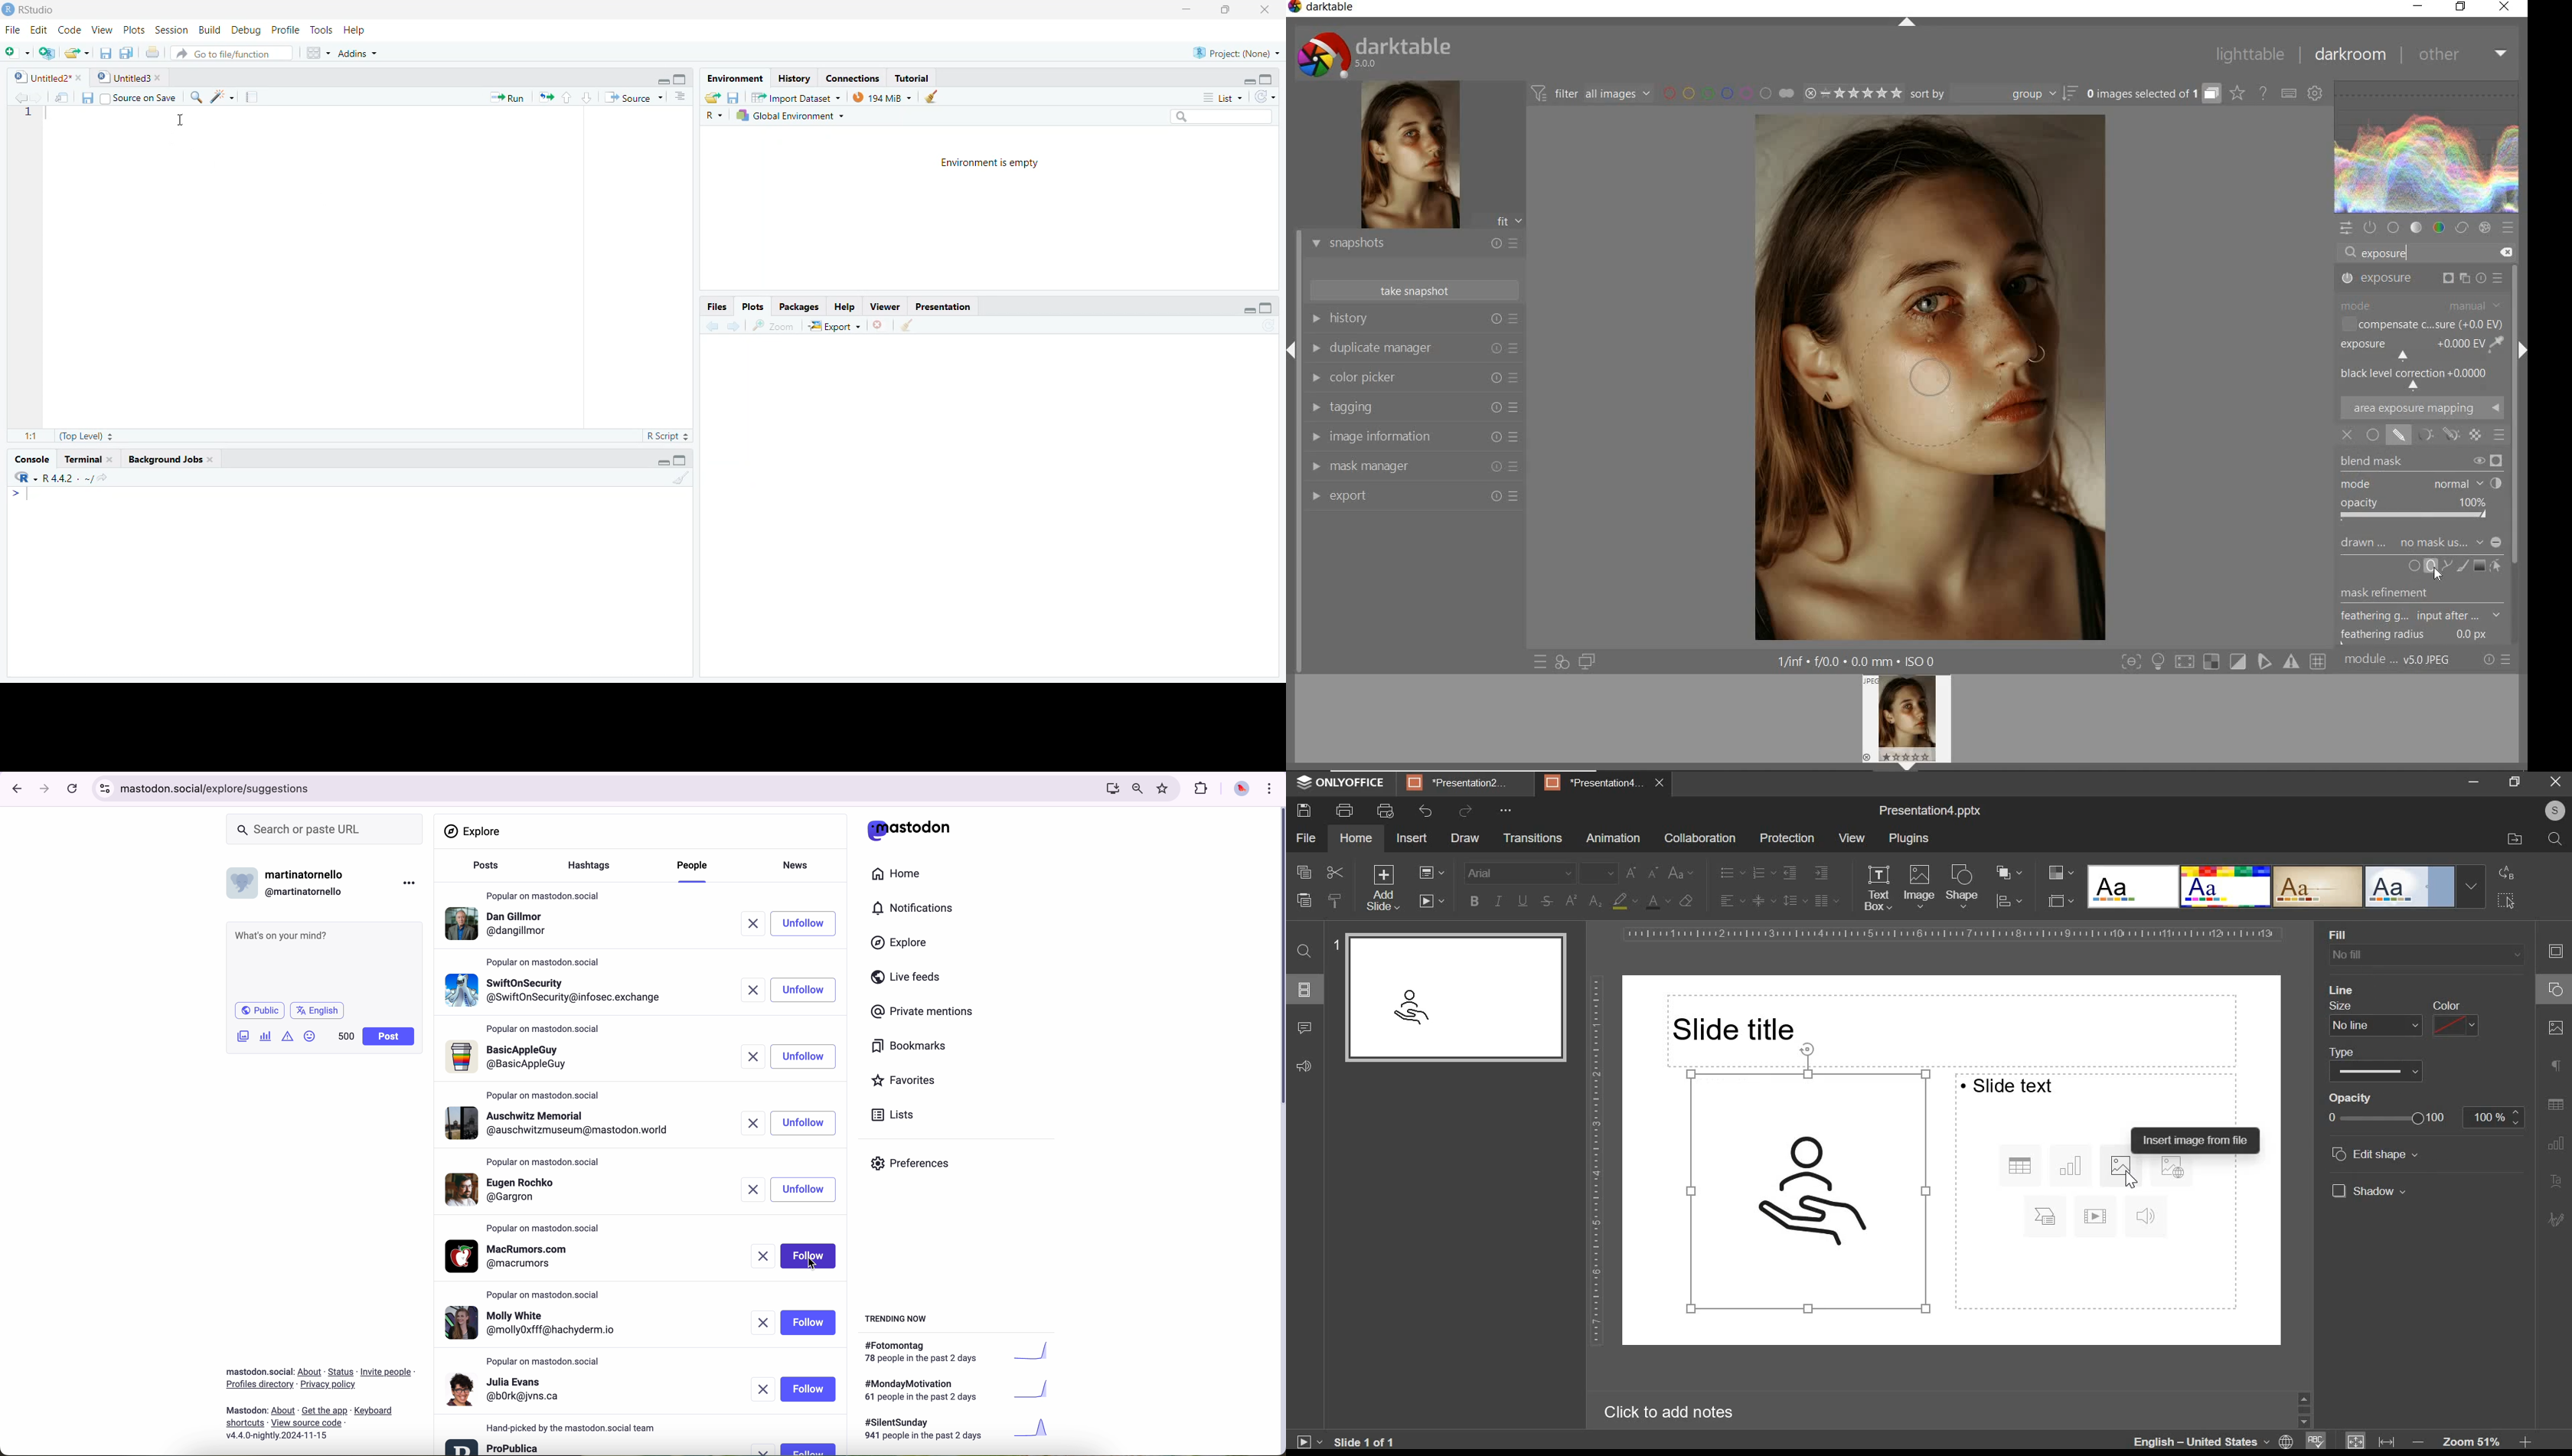  What do you see at coordinates (718, 307) in the screenshot?
I see `Files` at bounding box center [718, 307].